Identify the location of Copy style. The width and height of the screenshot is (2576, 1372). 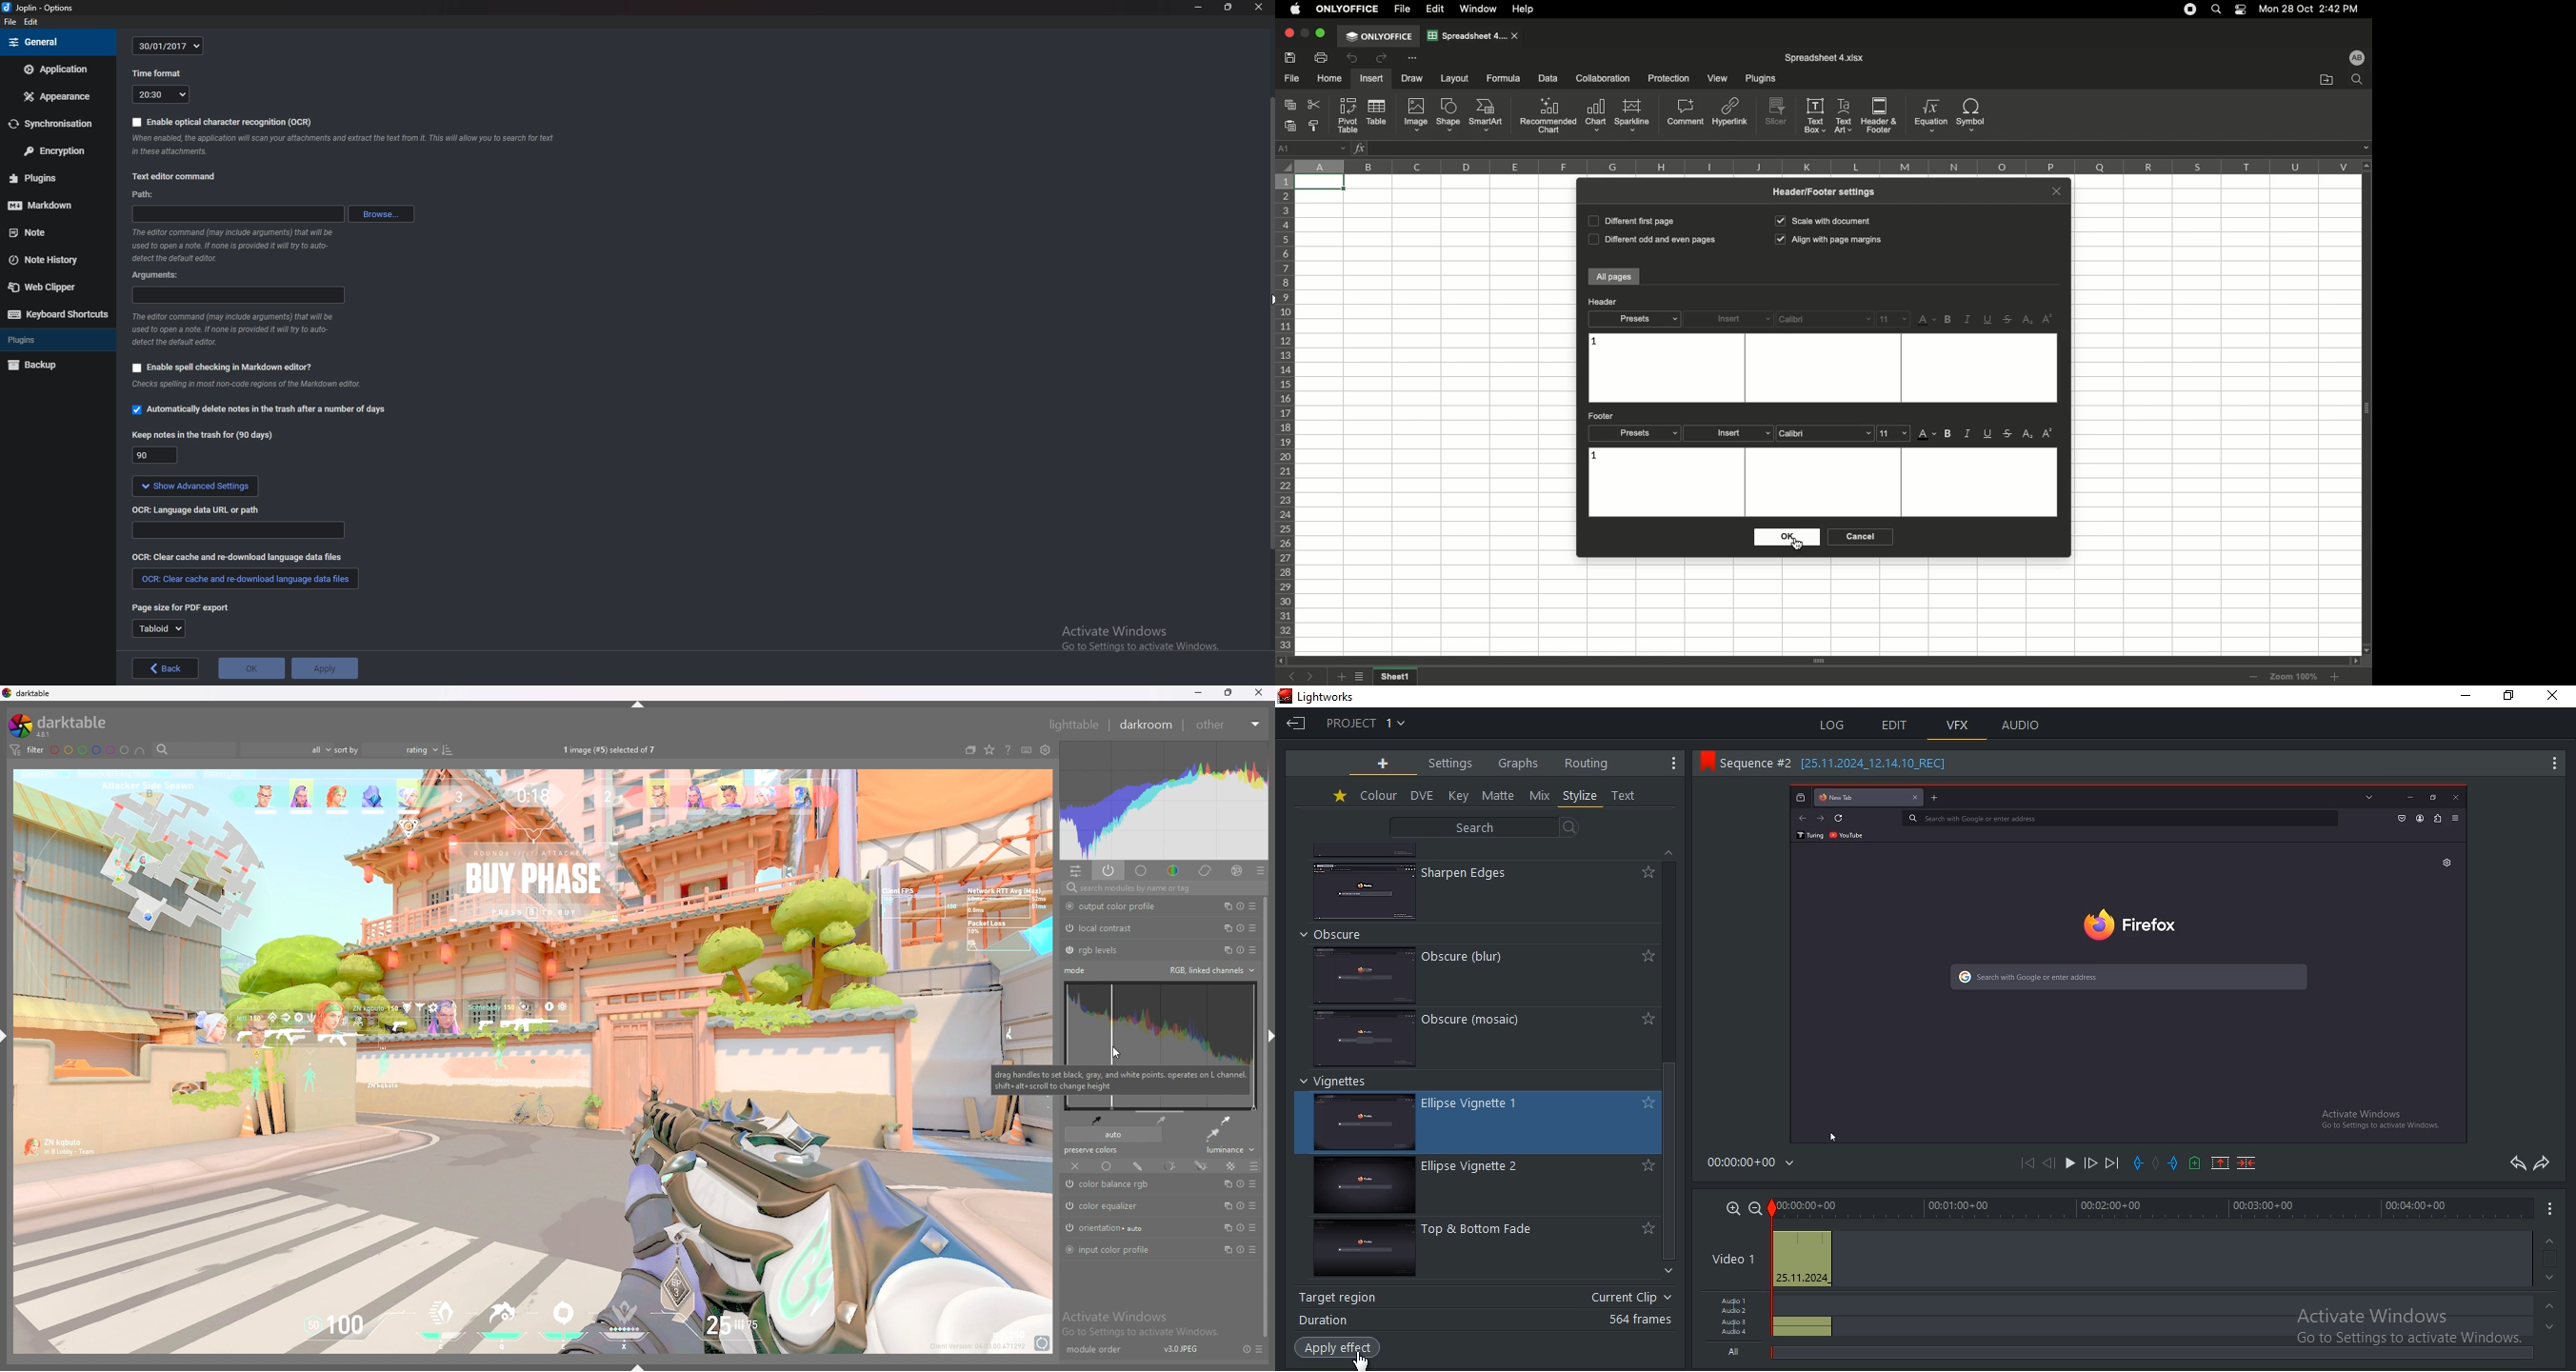
(1316, 126).